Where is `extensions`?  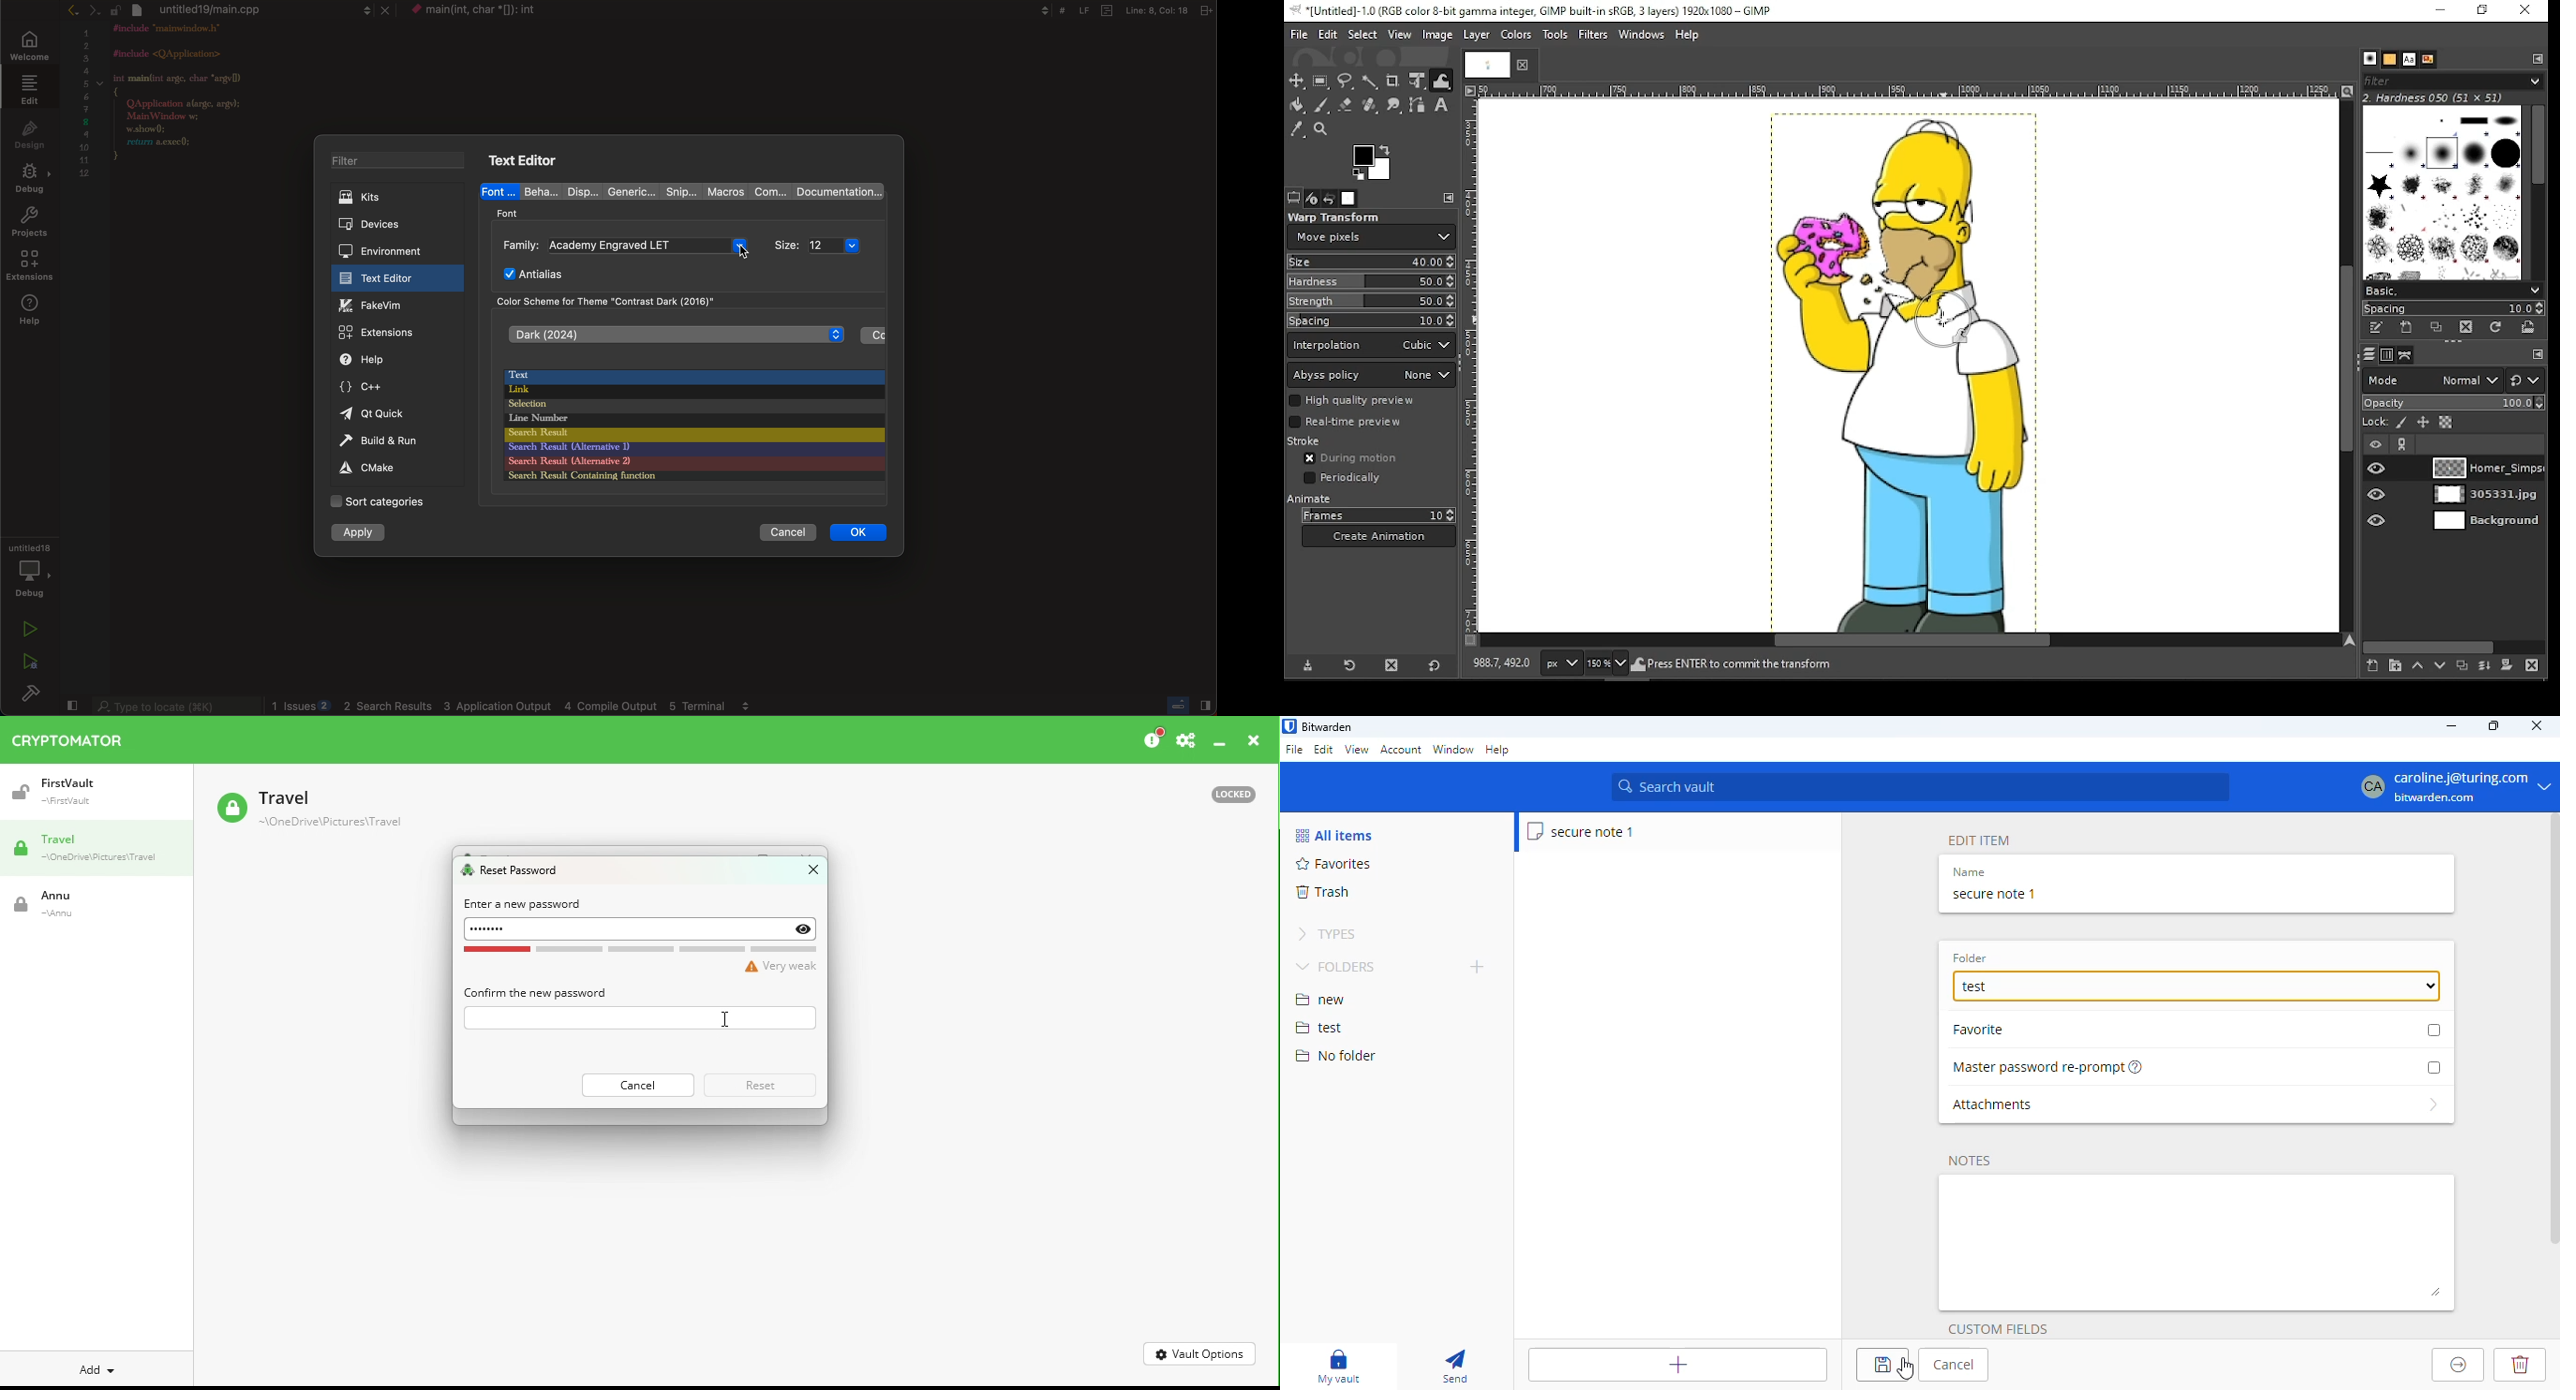
extensions is located at coordinates (393, 333).